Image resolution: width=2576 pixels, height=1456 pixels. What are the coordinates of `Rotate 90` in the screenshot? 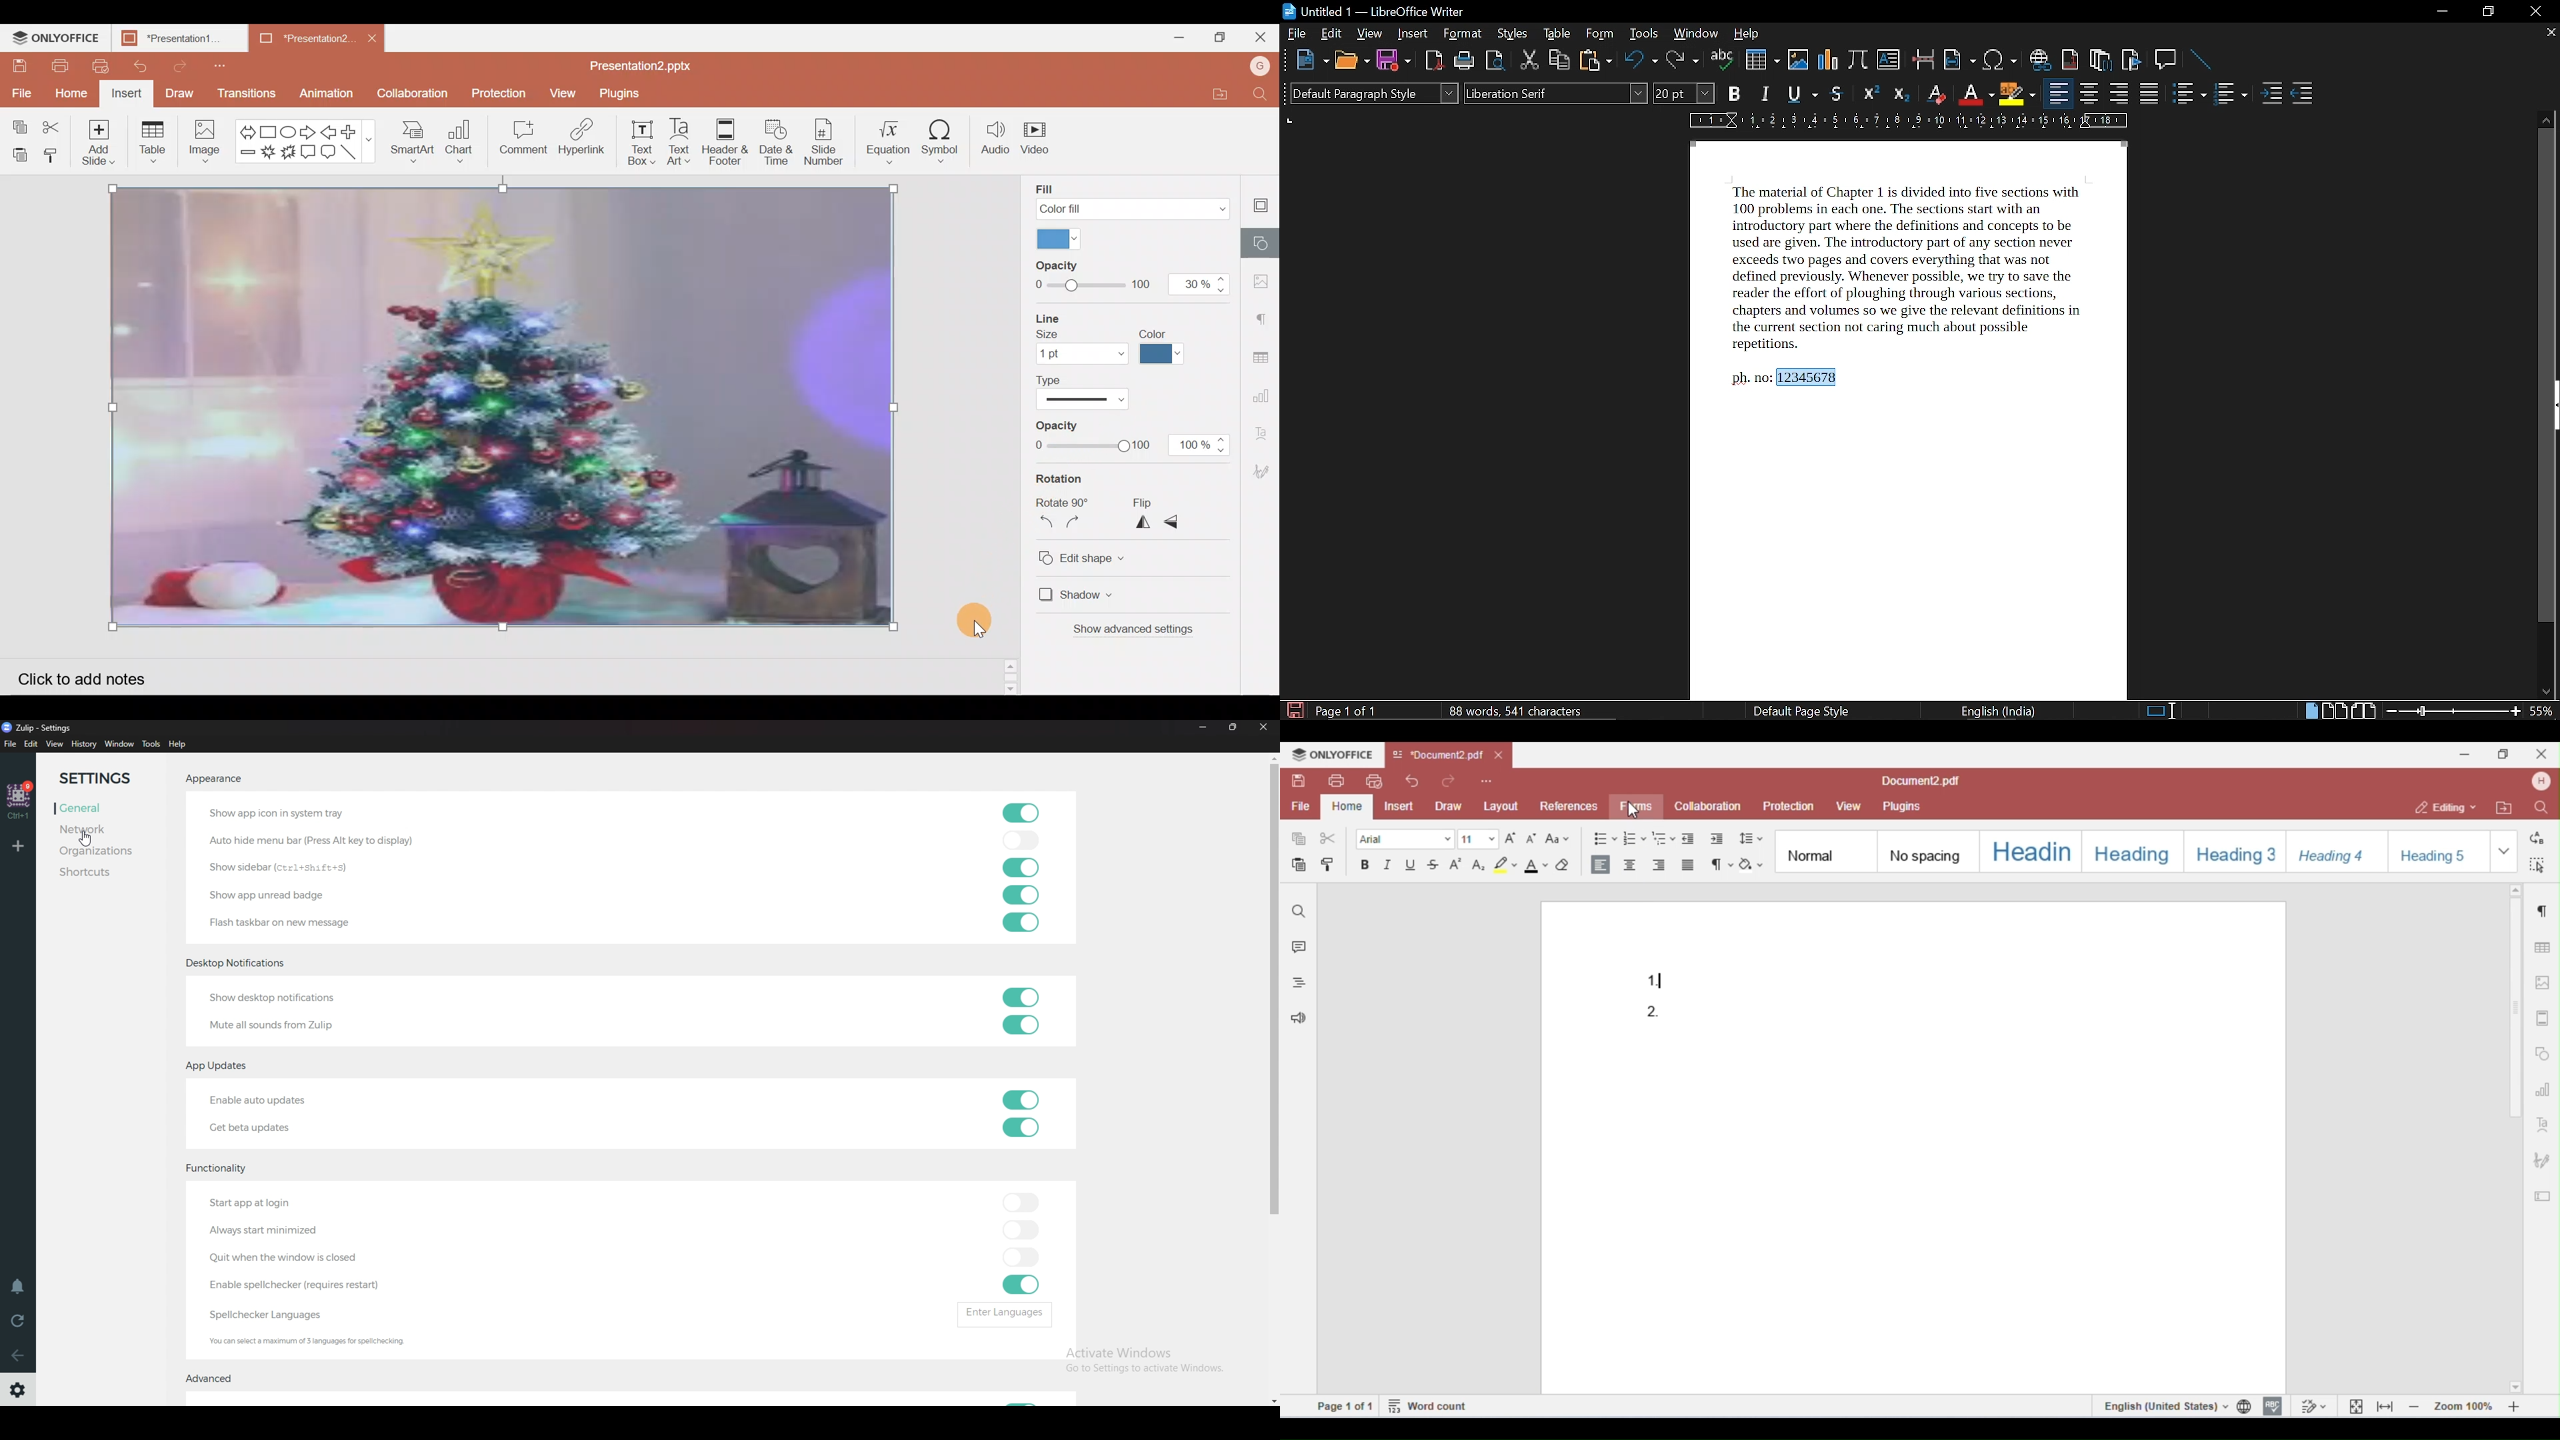 It's located at (1063, 503).